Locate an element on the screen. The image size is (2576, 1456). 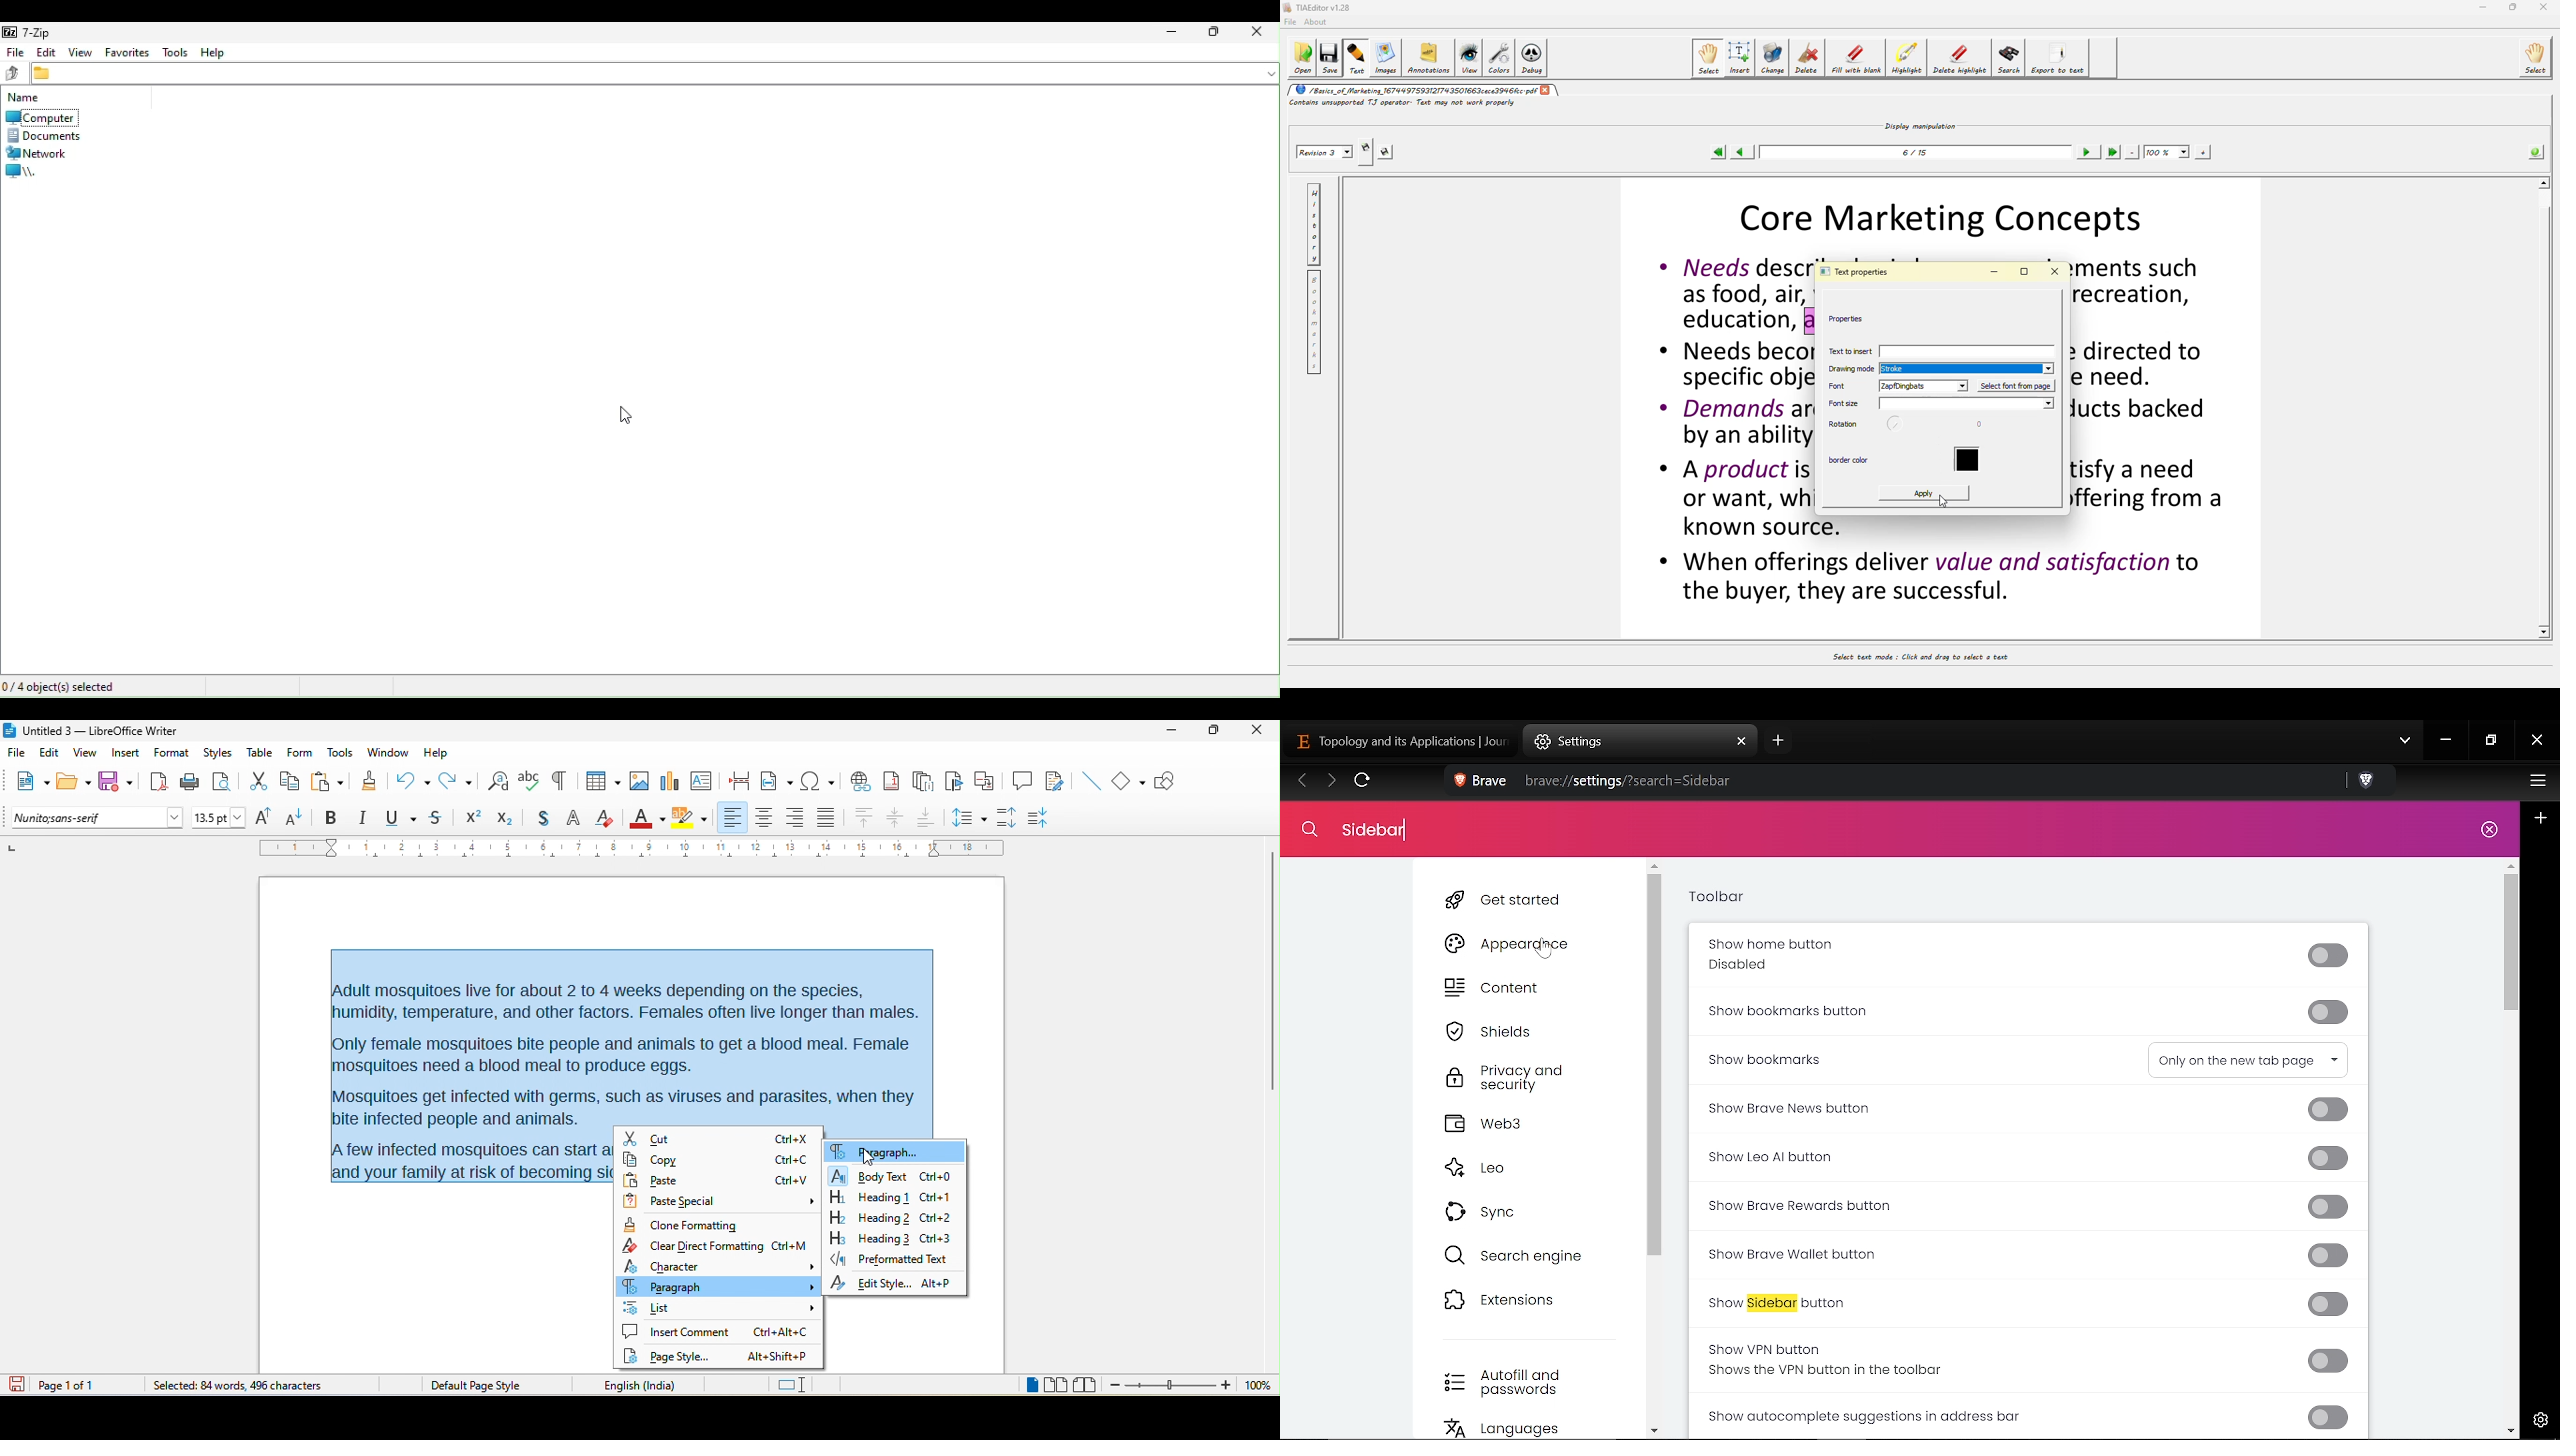
font name is located at coordinates (98, 818).